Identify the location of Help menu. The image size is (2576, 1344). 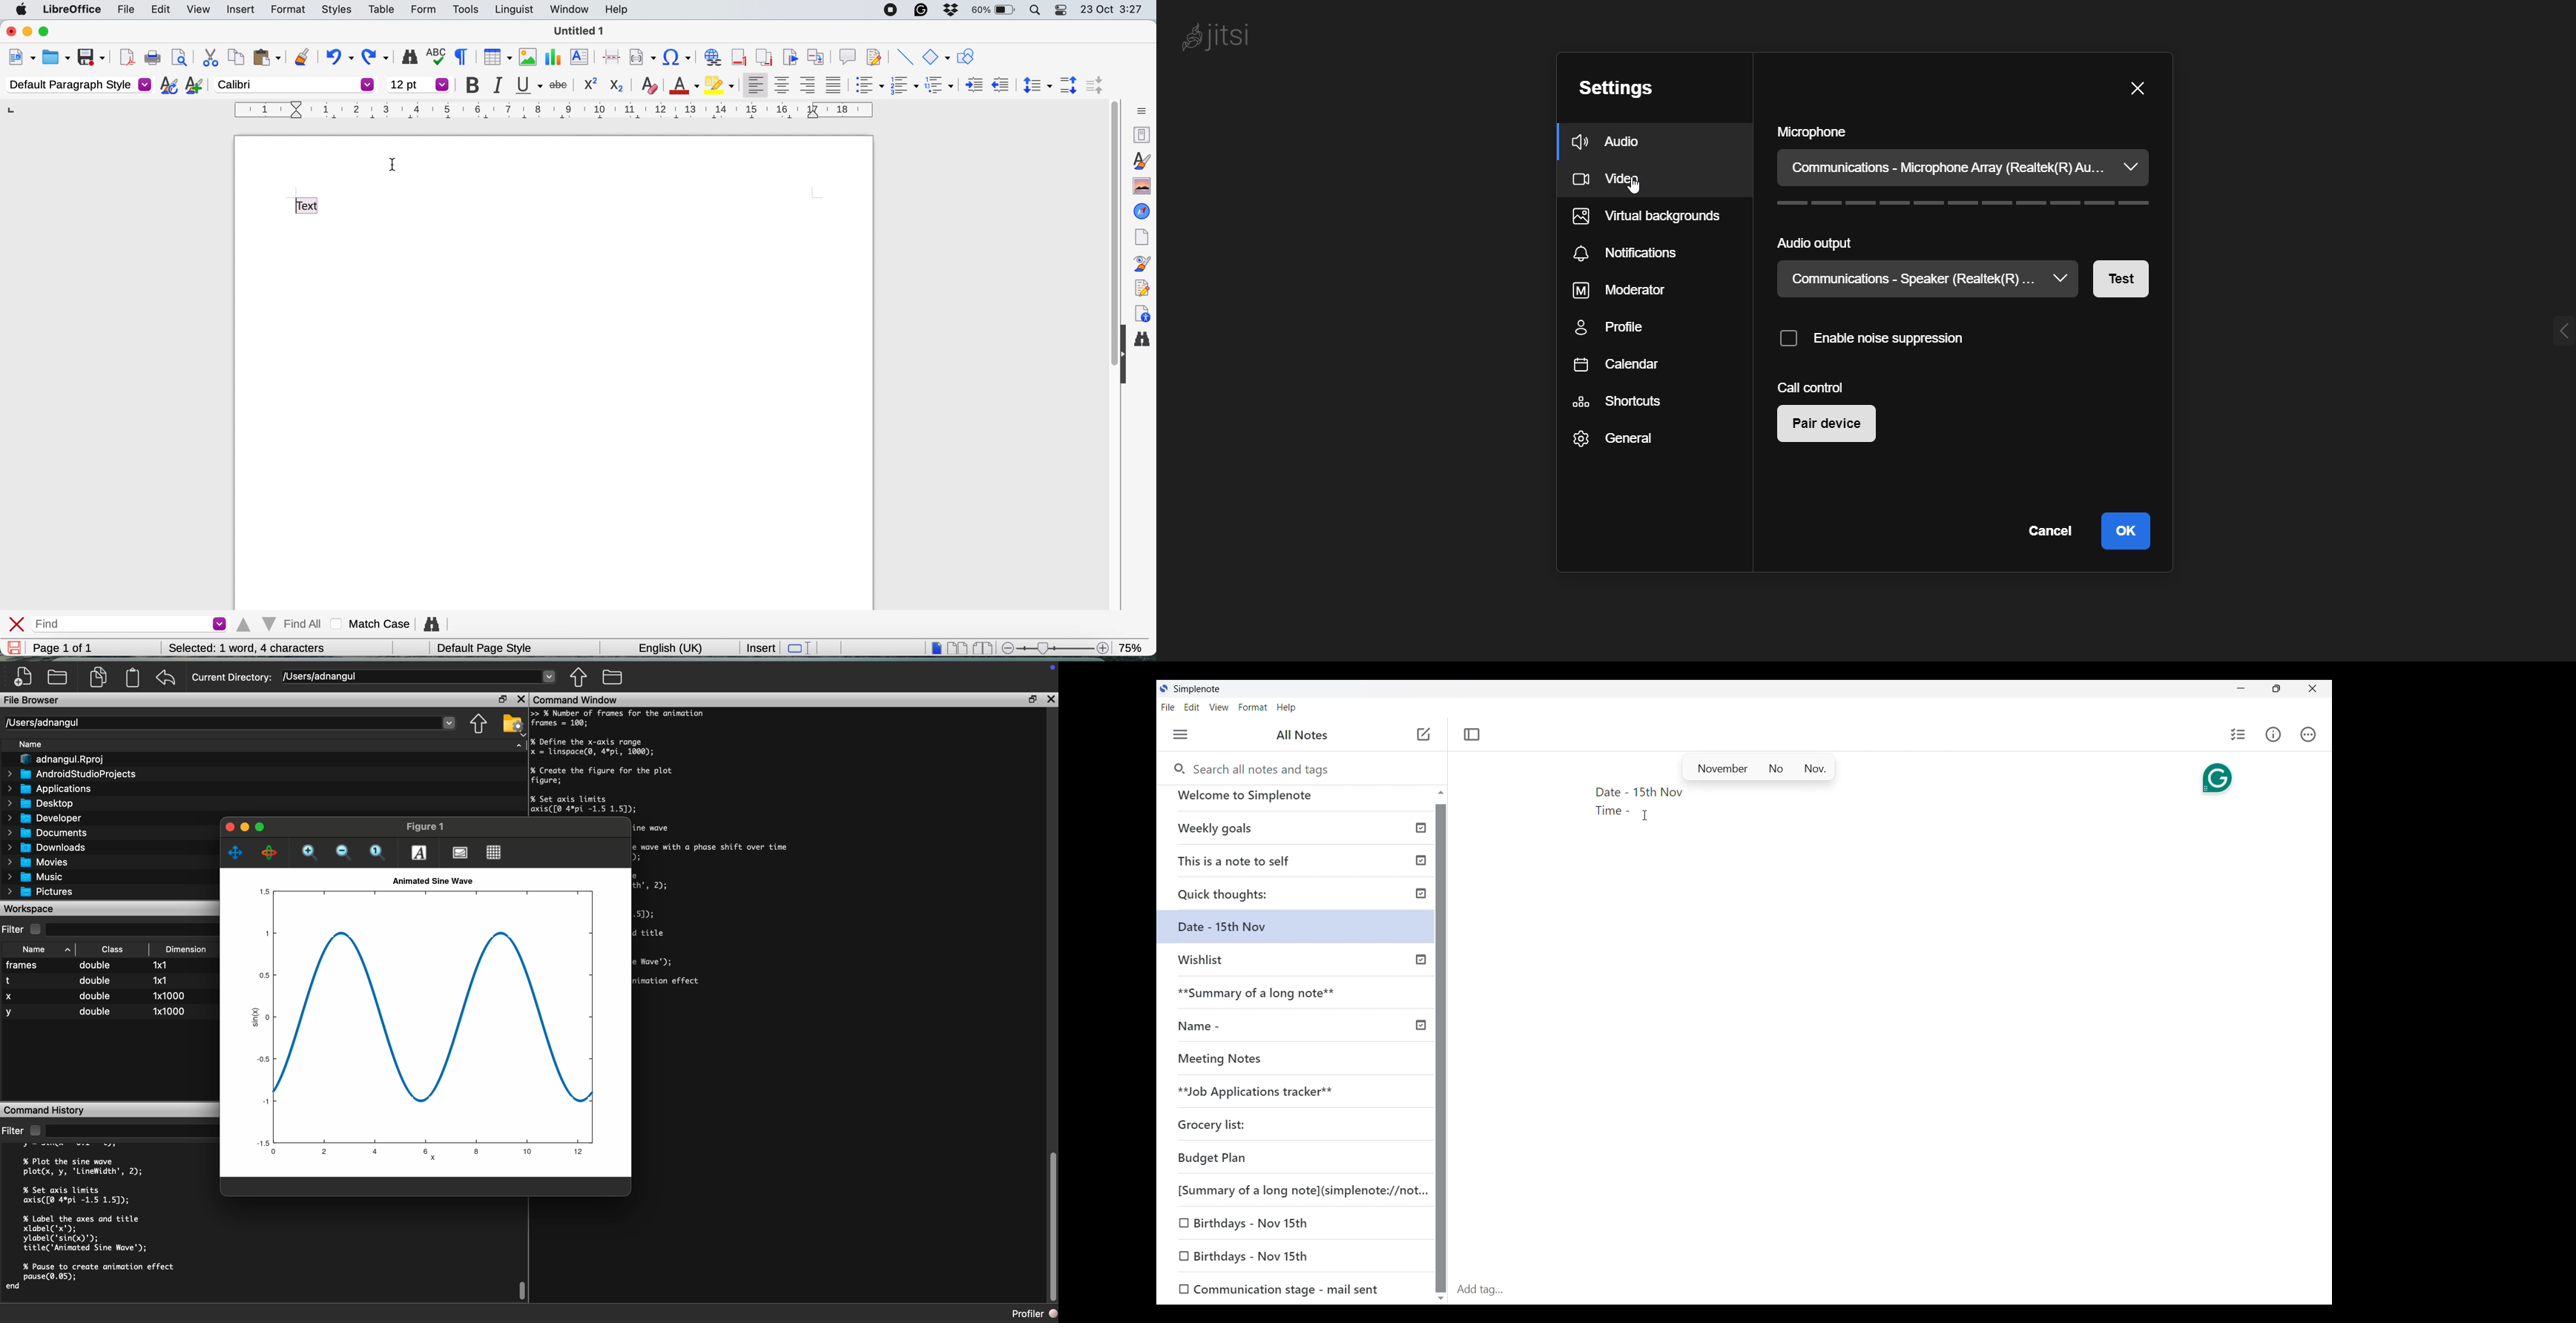
(1287, 707).